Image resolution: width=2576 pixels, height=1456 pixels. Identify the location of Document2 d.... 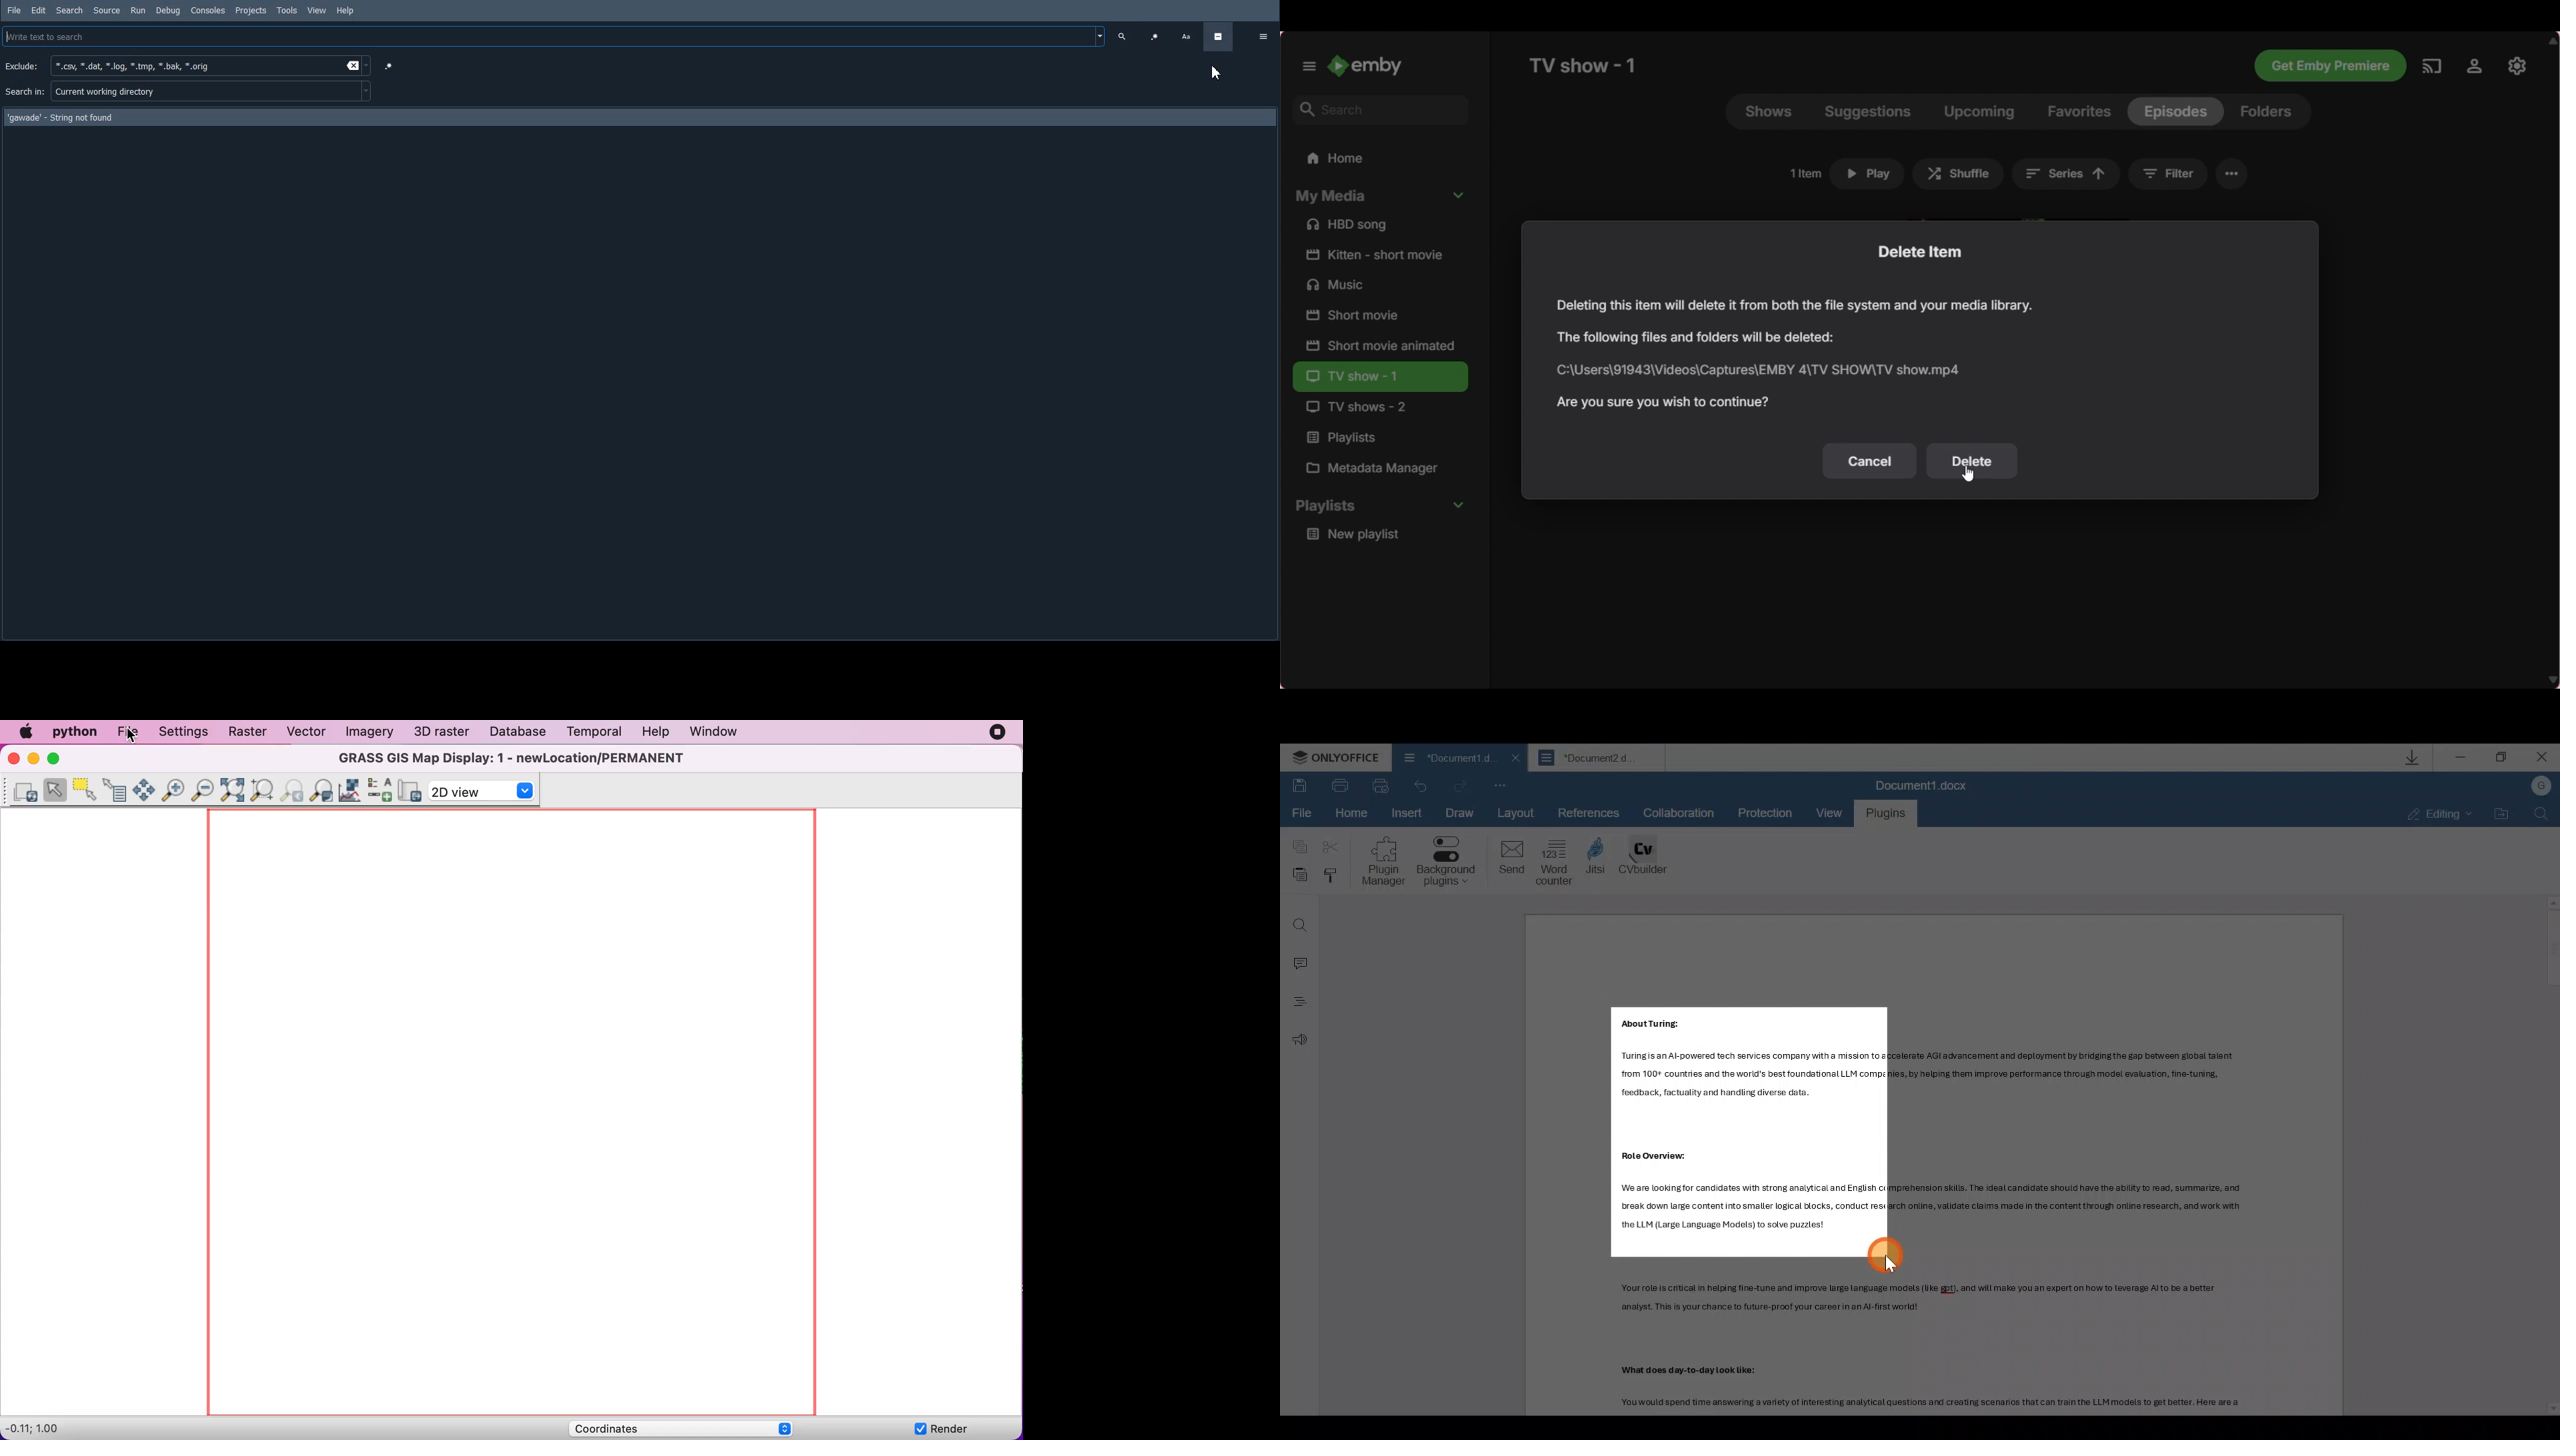
(1598, 760).